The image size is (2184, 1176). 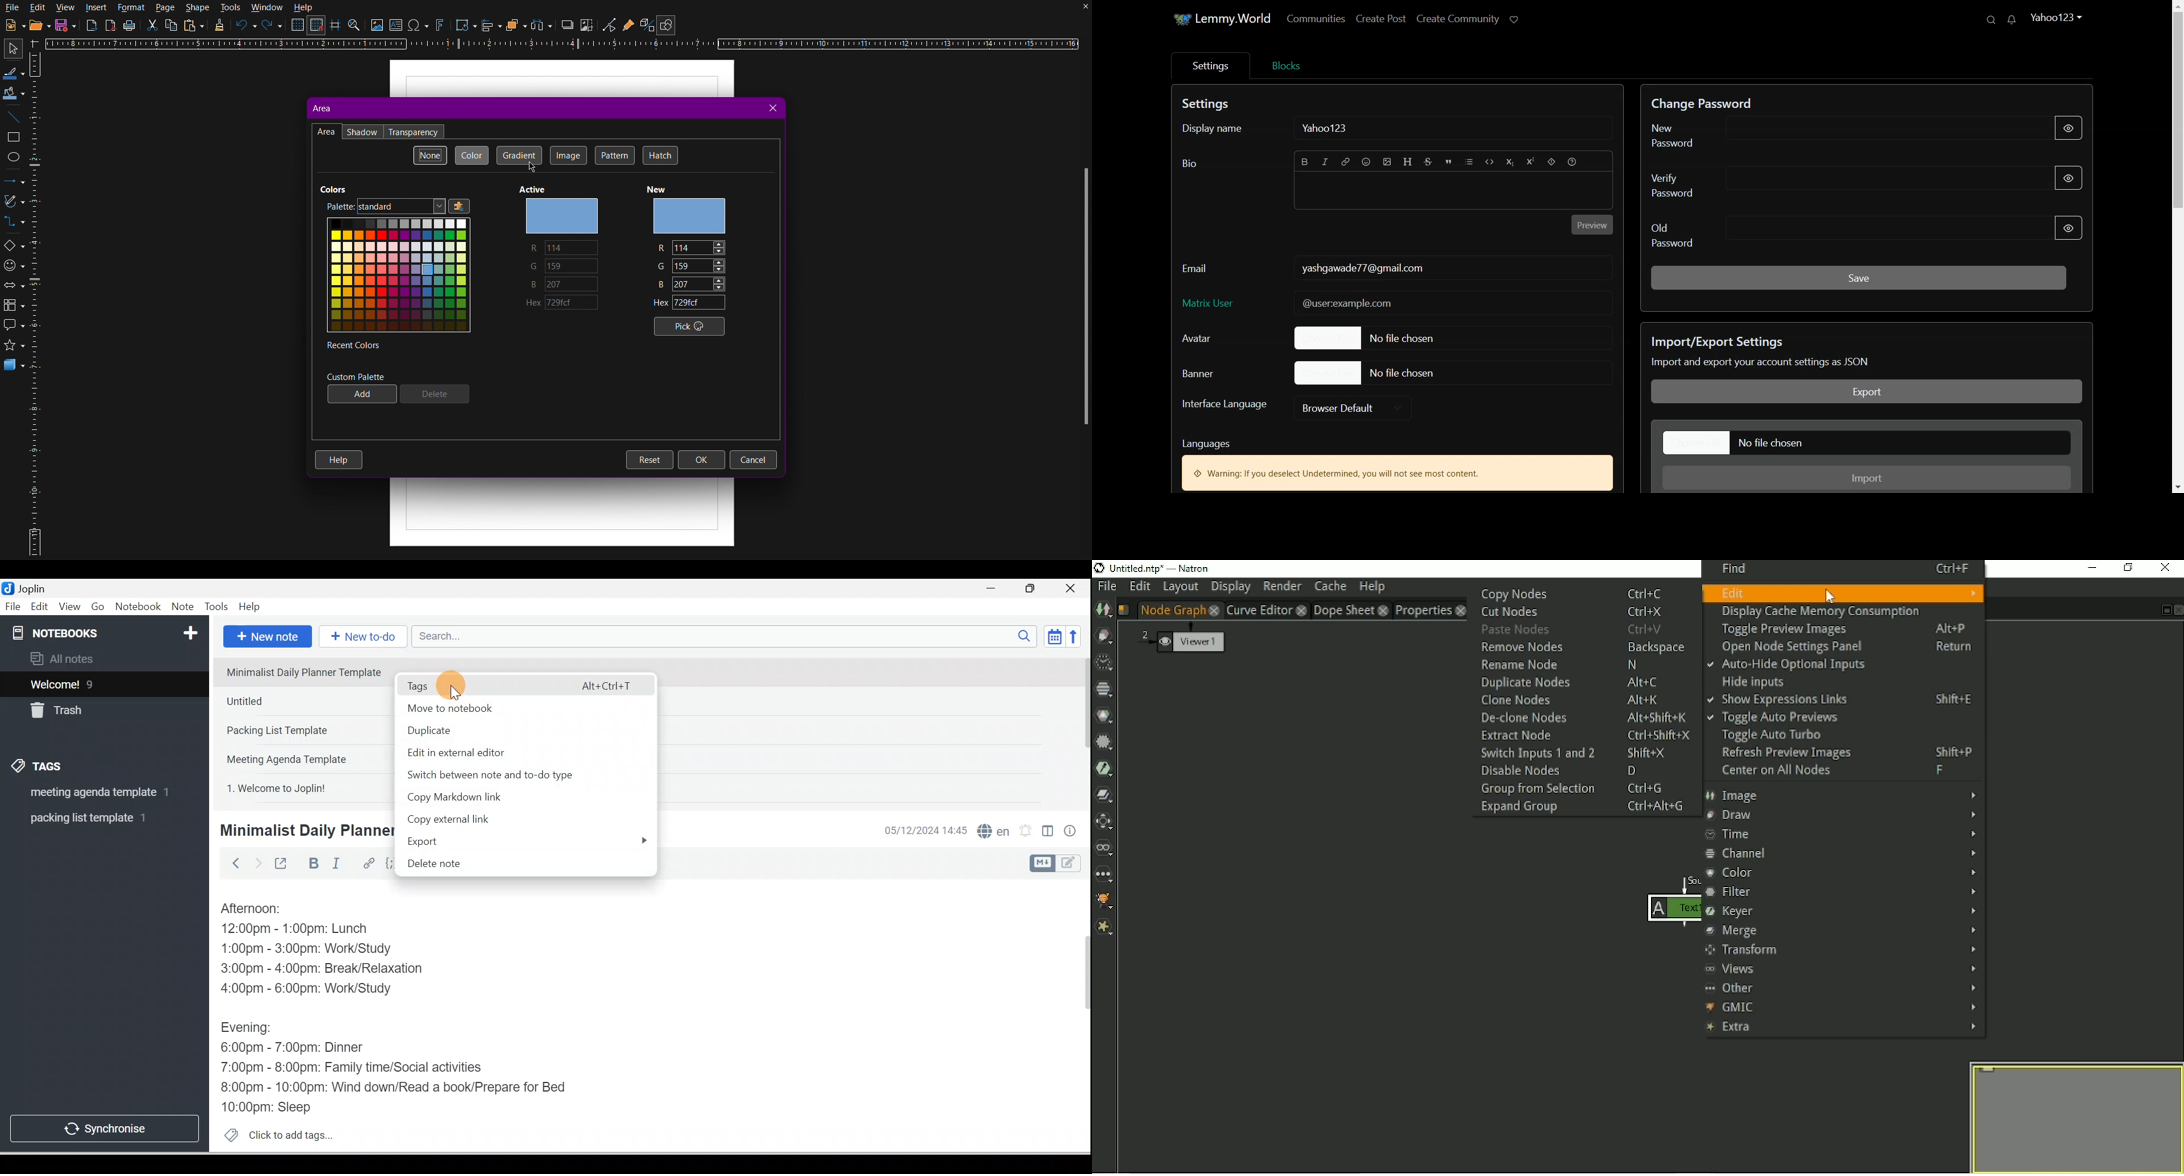 I want to click on Active, so click(x=531, y=190).